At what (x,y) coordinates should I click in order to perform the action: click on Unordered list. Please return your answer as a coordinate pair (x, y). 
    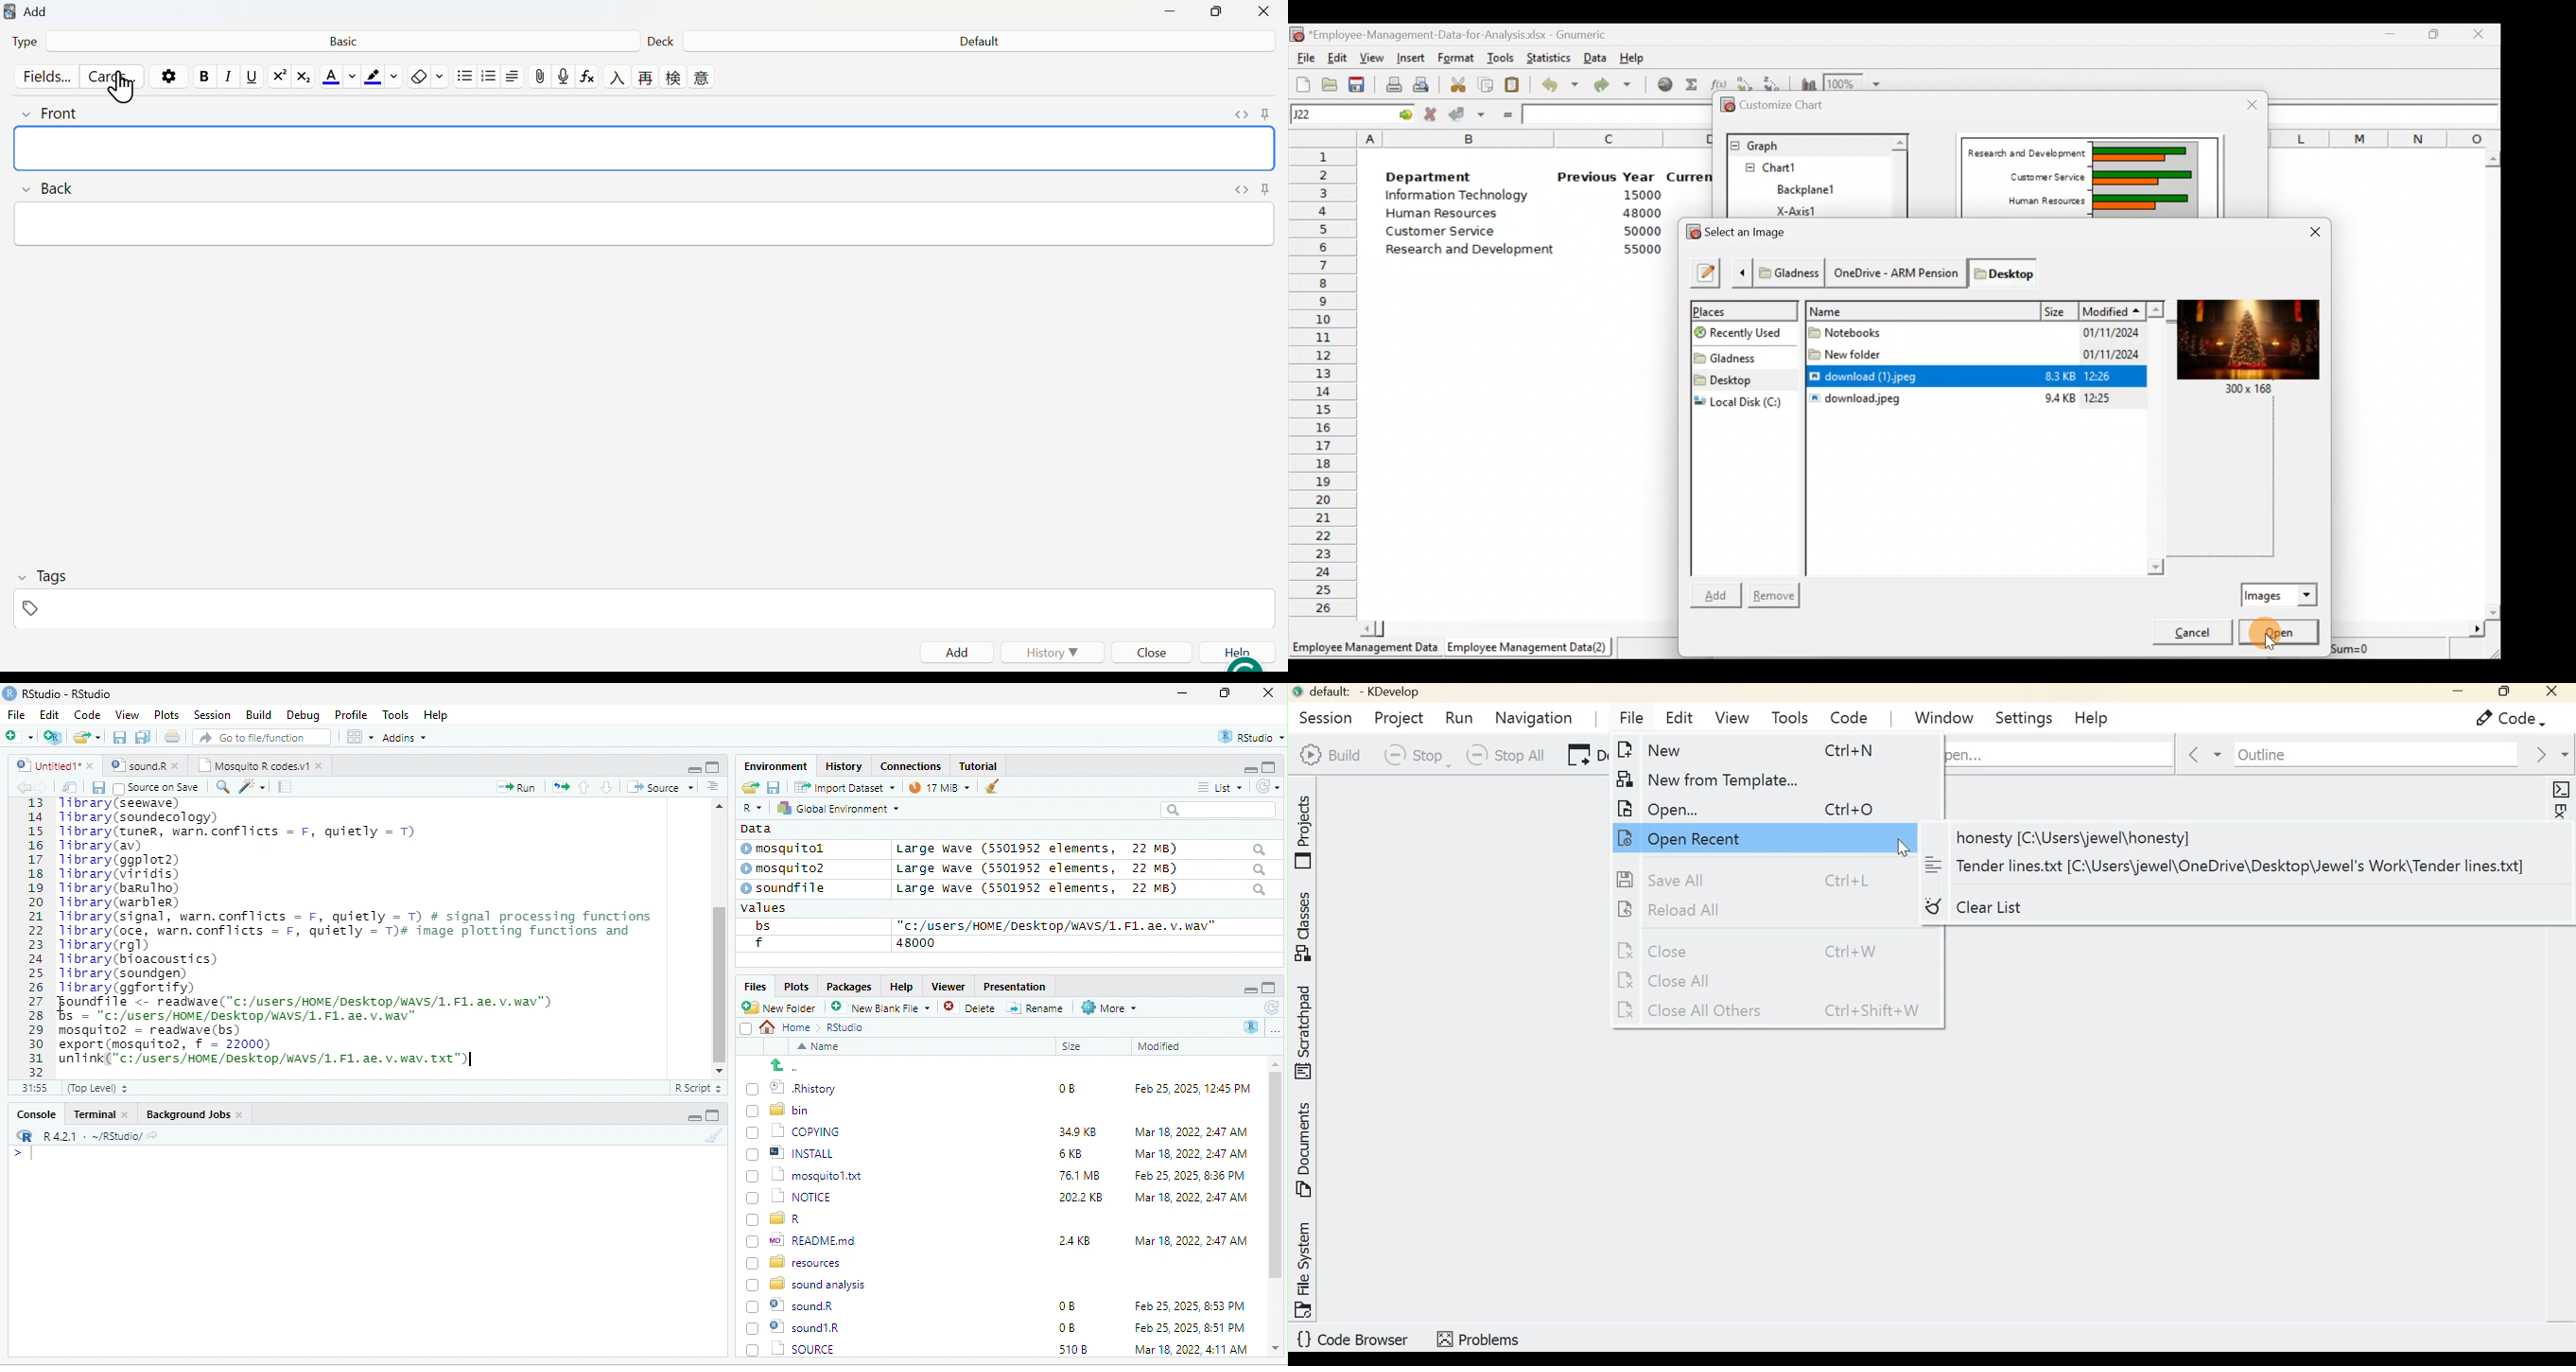
    Looking at the image, I should click on (490, 77).